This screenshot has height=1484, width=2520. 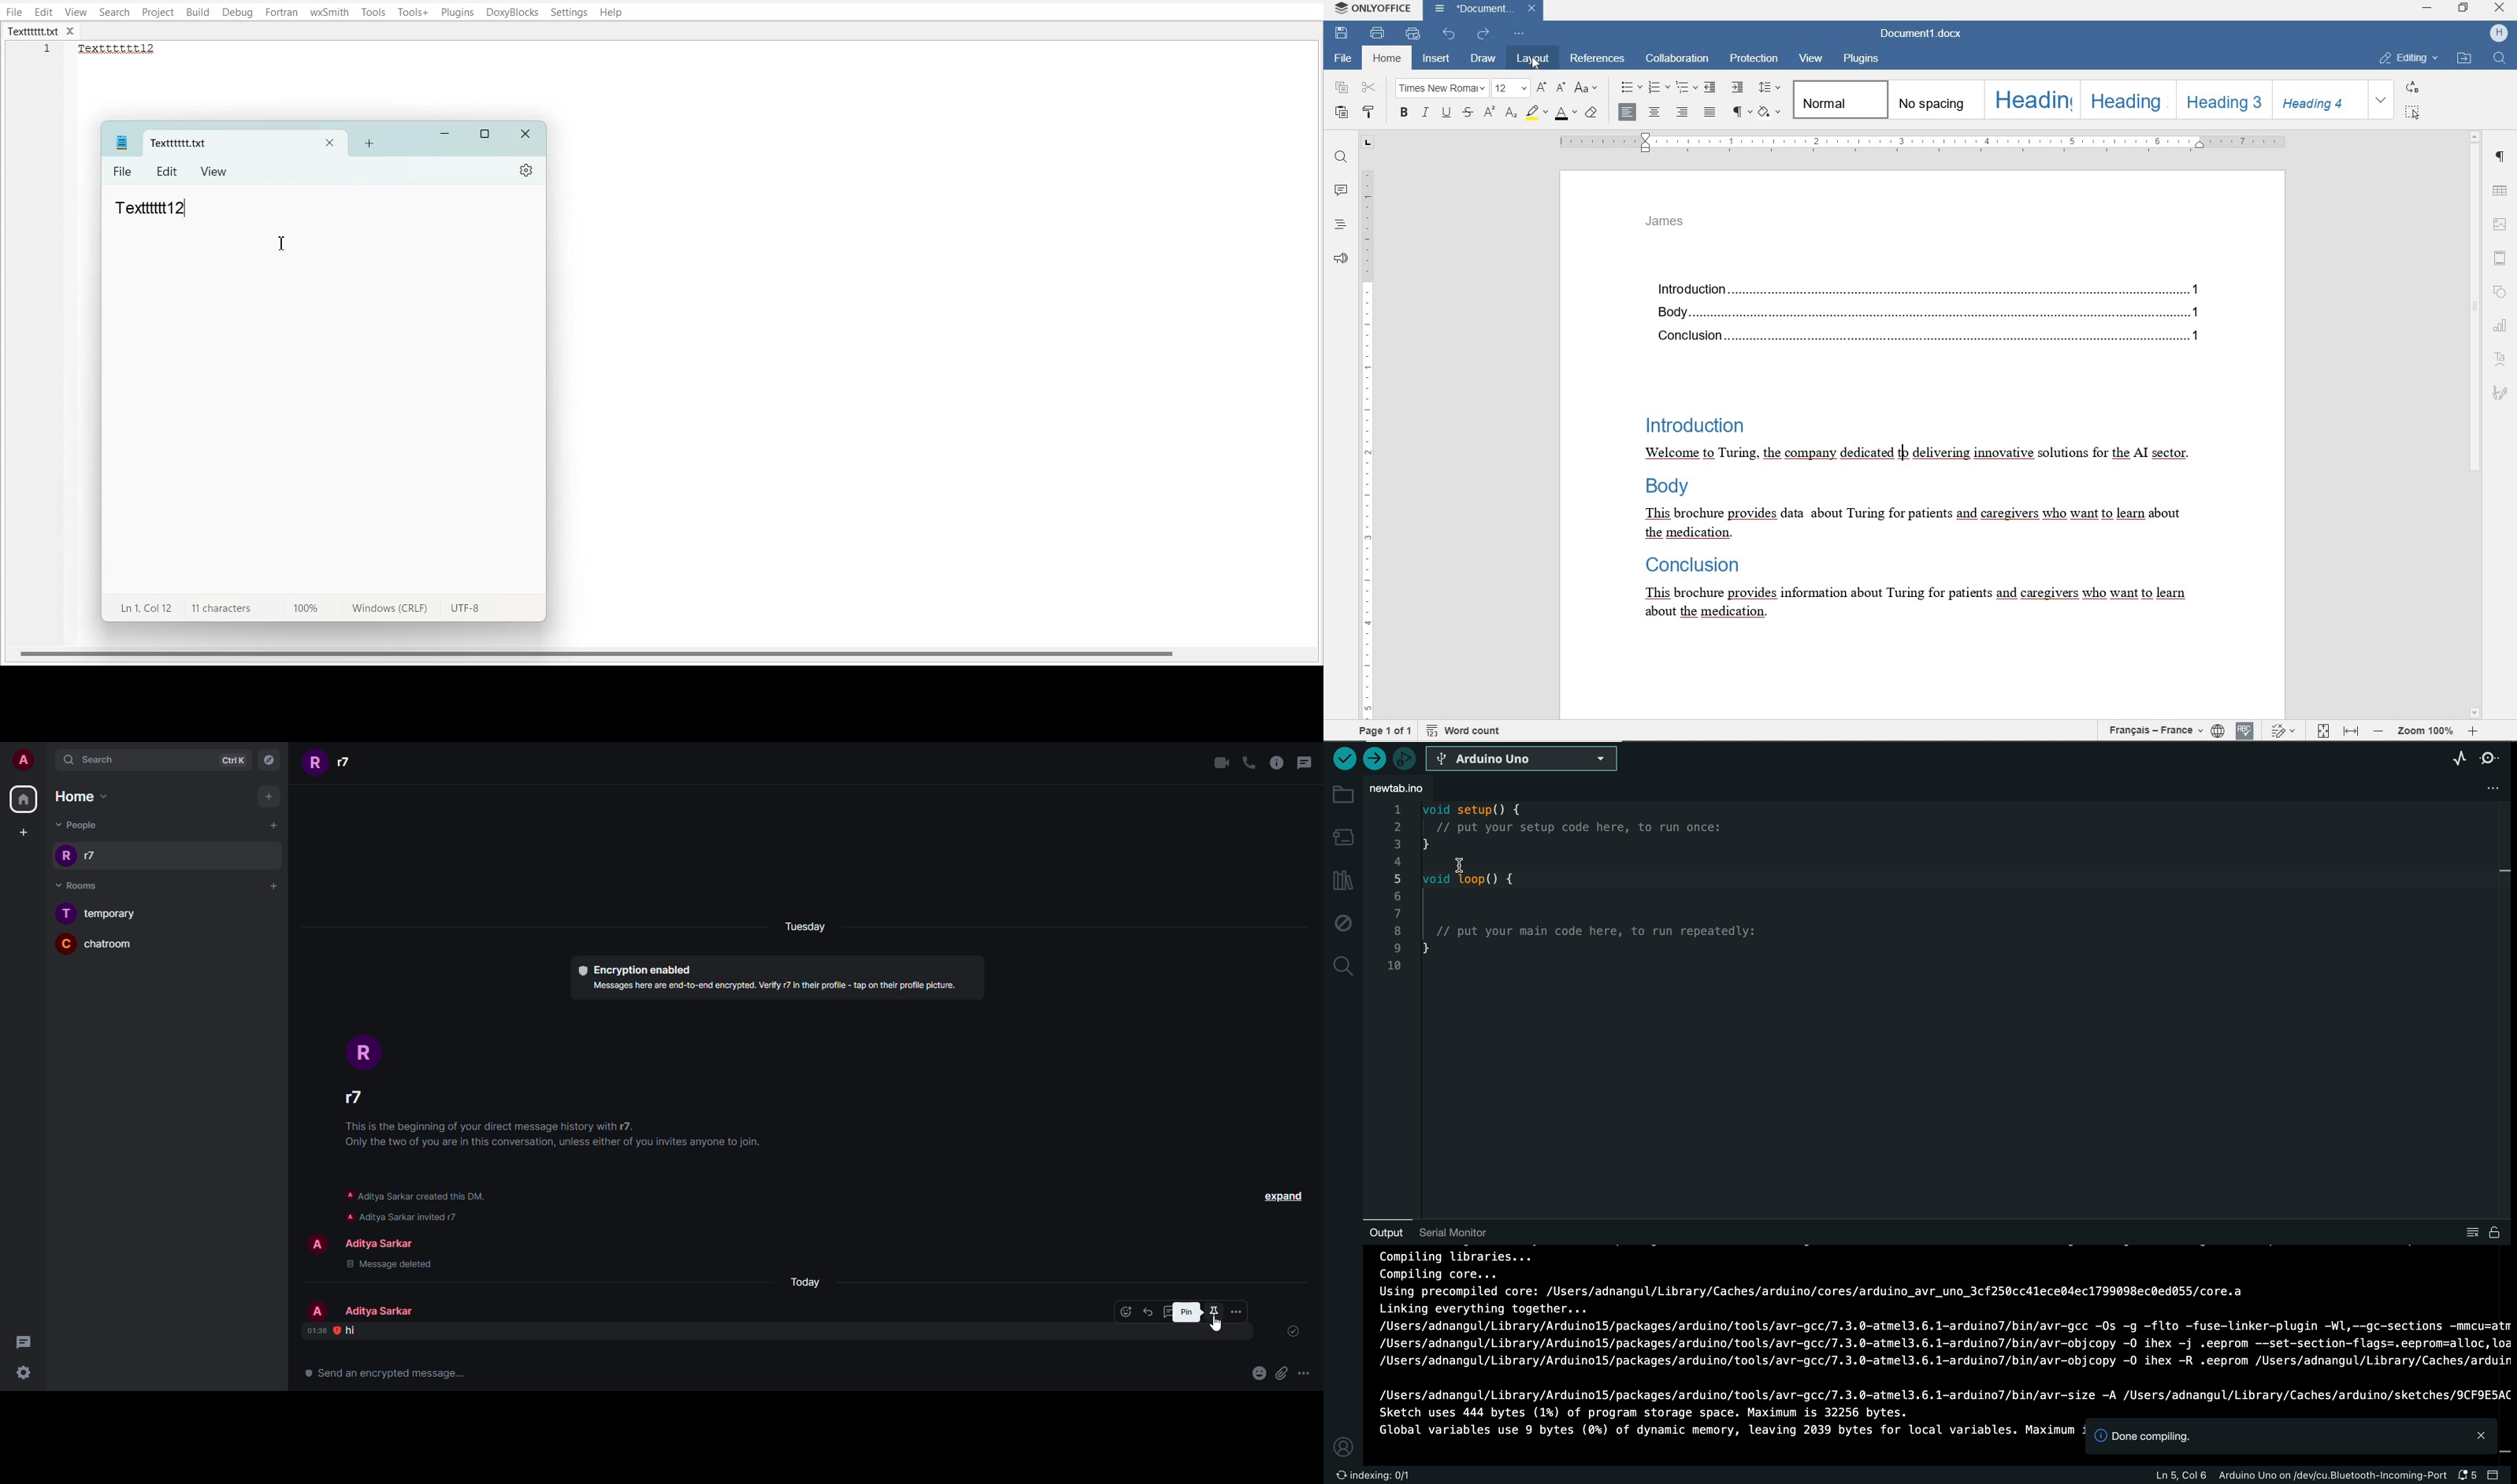 I want to click on pin, so click(x=1215, y=1311).